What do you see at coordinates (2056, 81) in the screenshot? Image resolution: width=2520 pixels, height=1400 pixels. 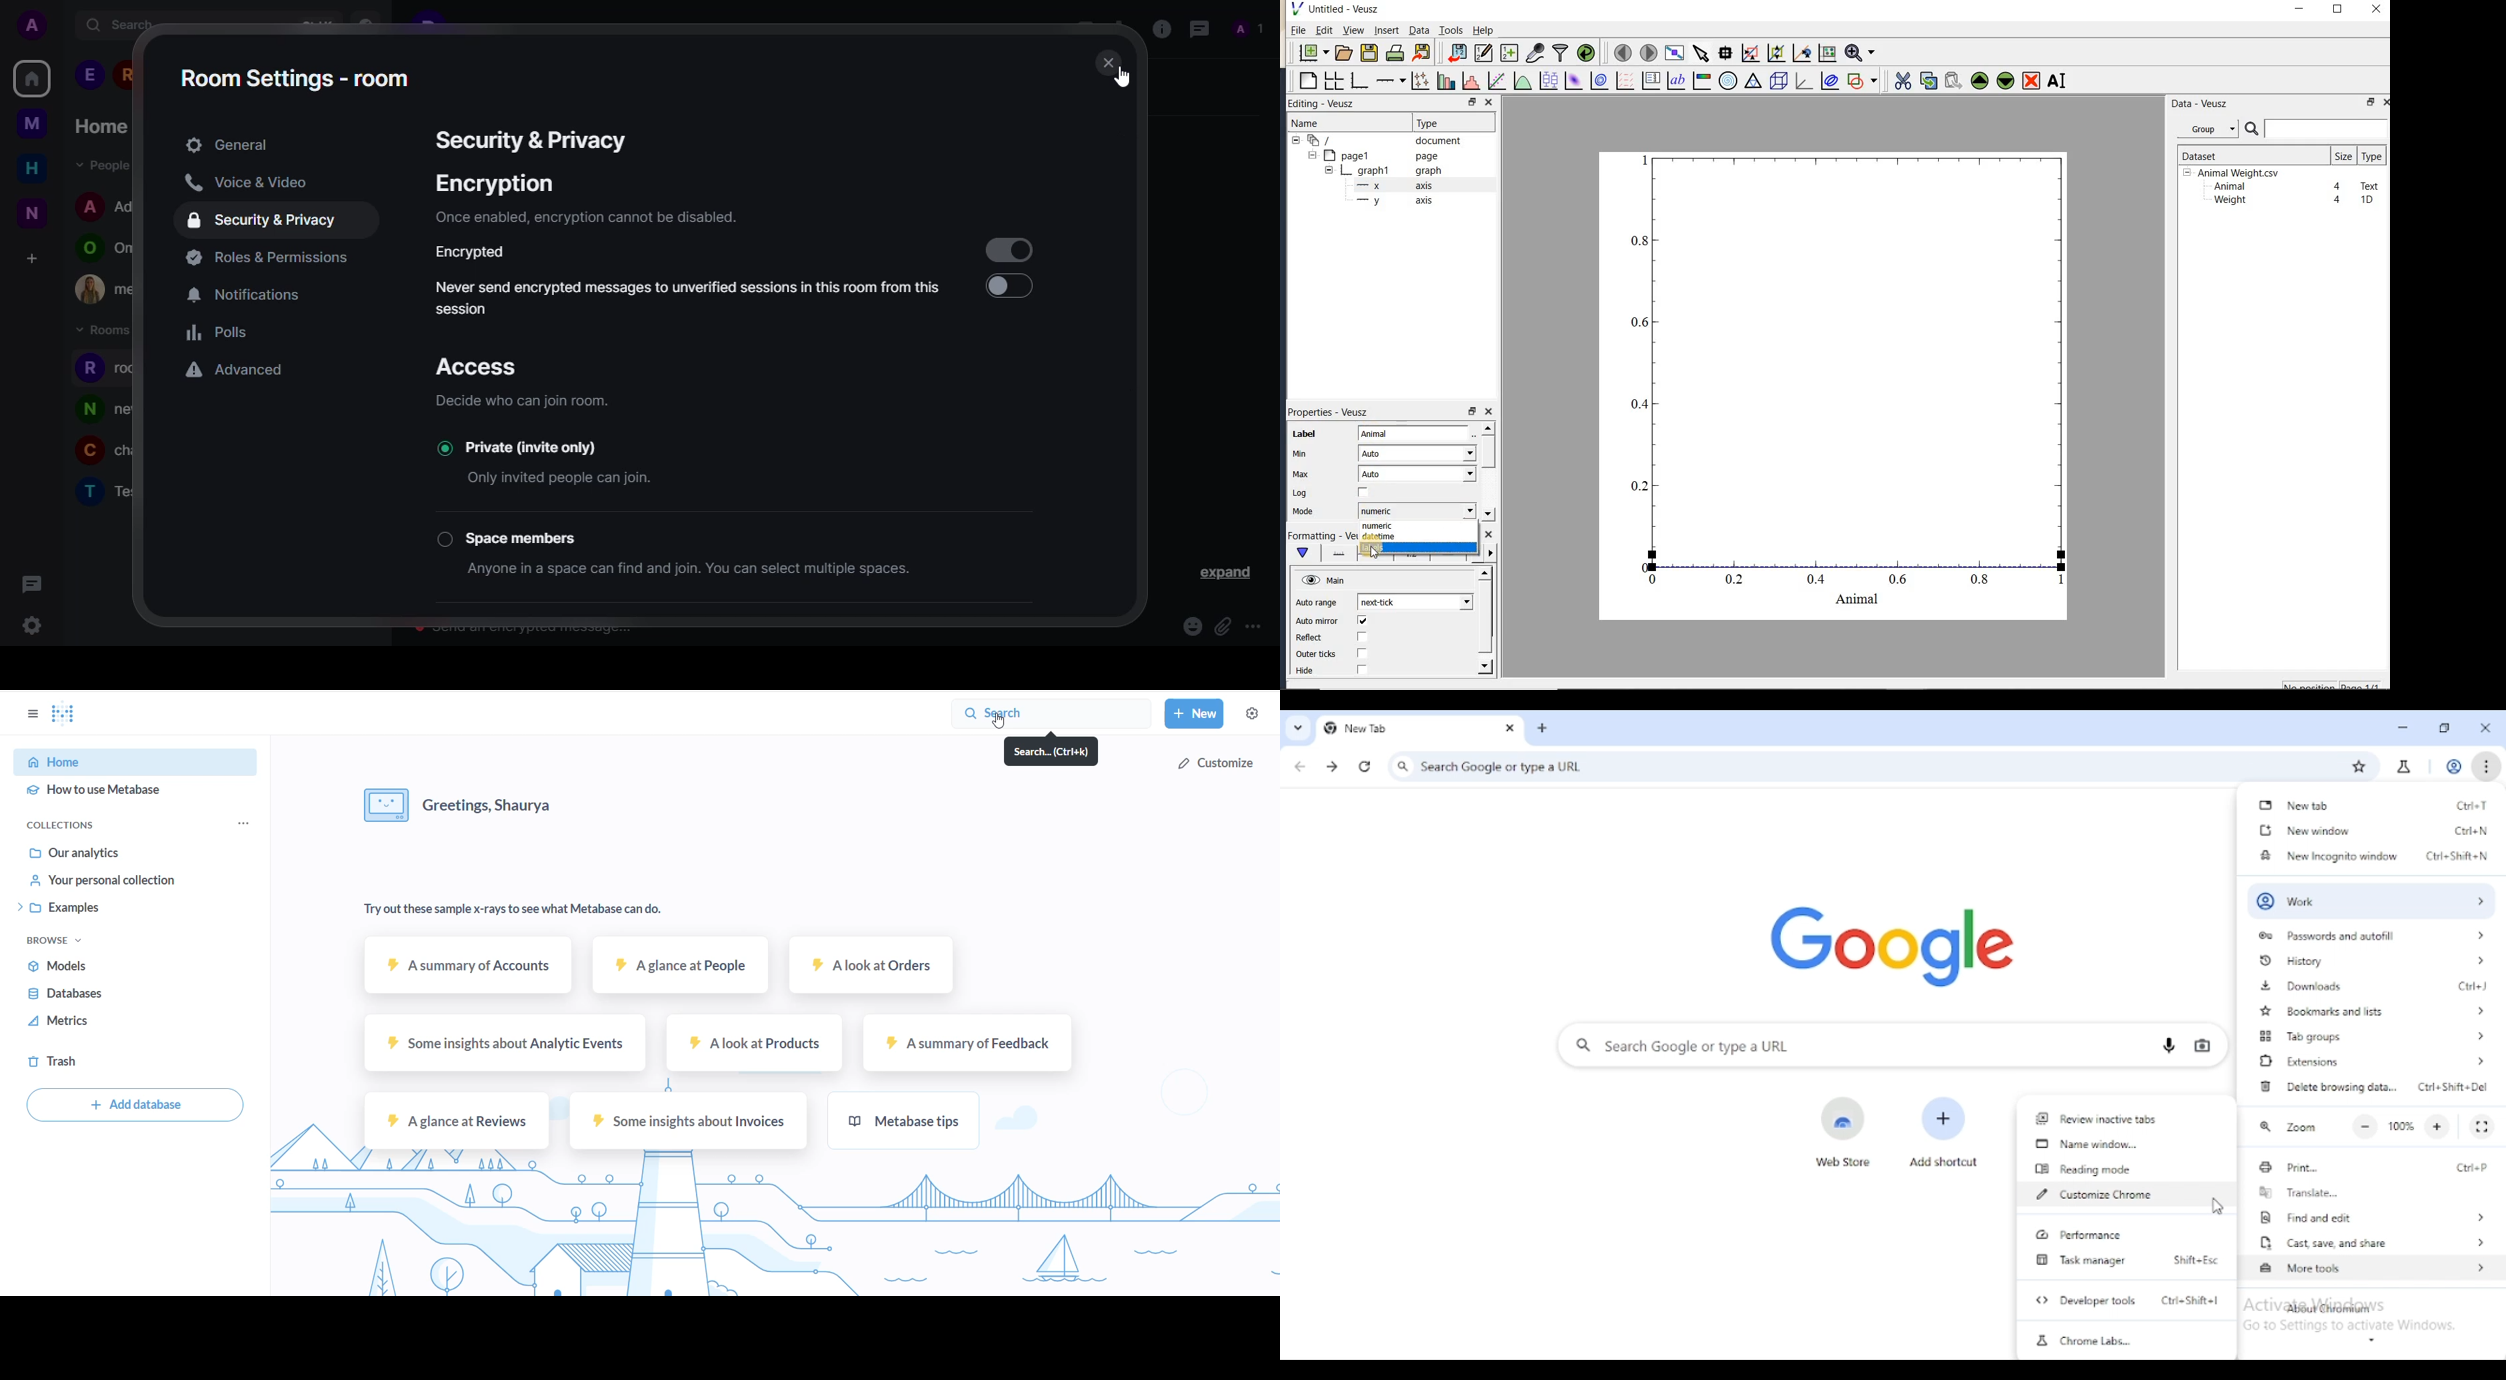 I see `renames the selected widget` at bounding box center [2056, 81].